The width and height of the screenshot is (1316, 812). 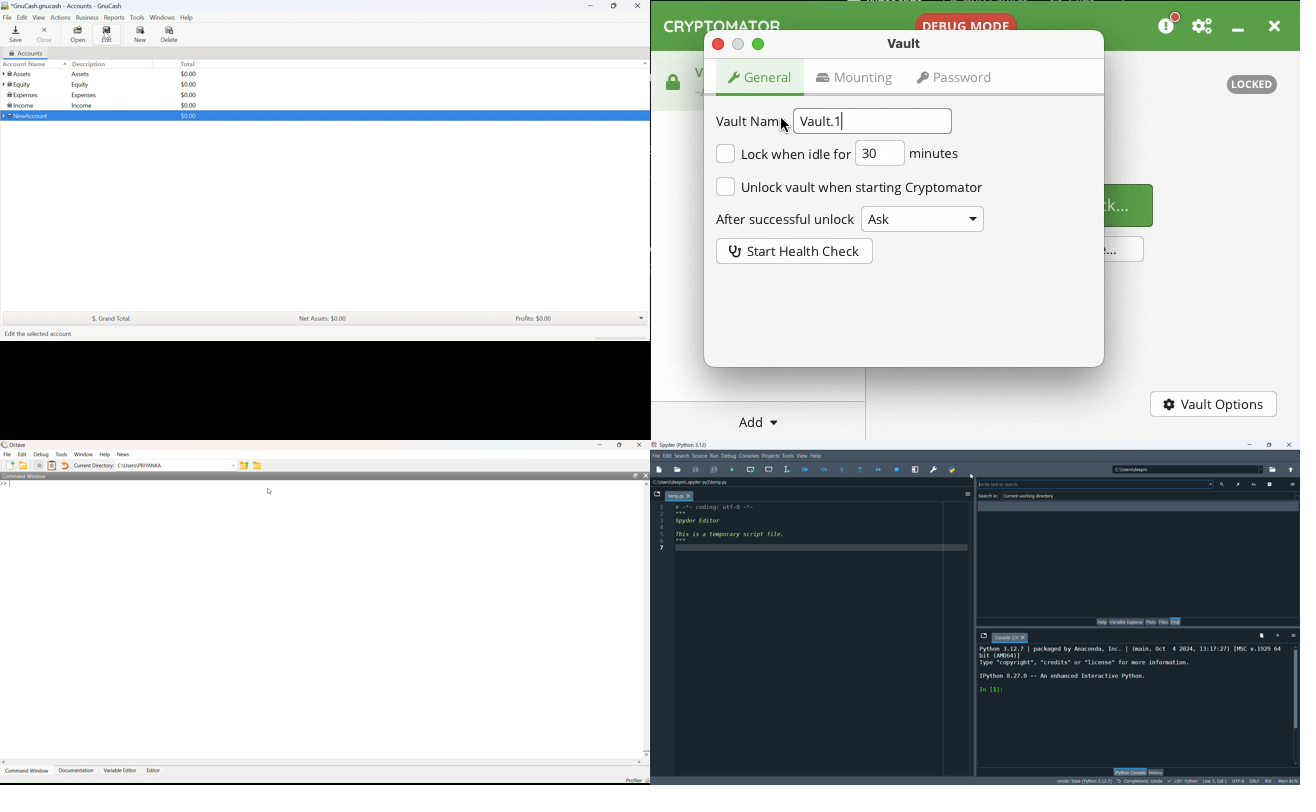 I want to click on Equity, so click(x=81, y=85).